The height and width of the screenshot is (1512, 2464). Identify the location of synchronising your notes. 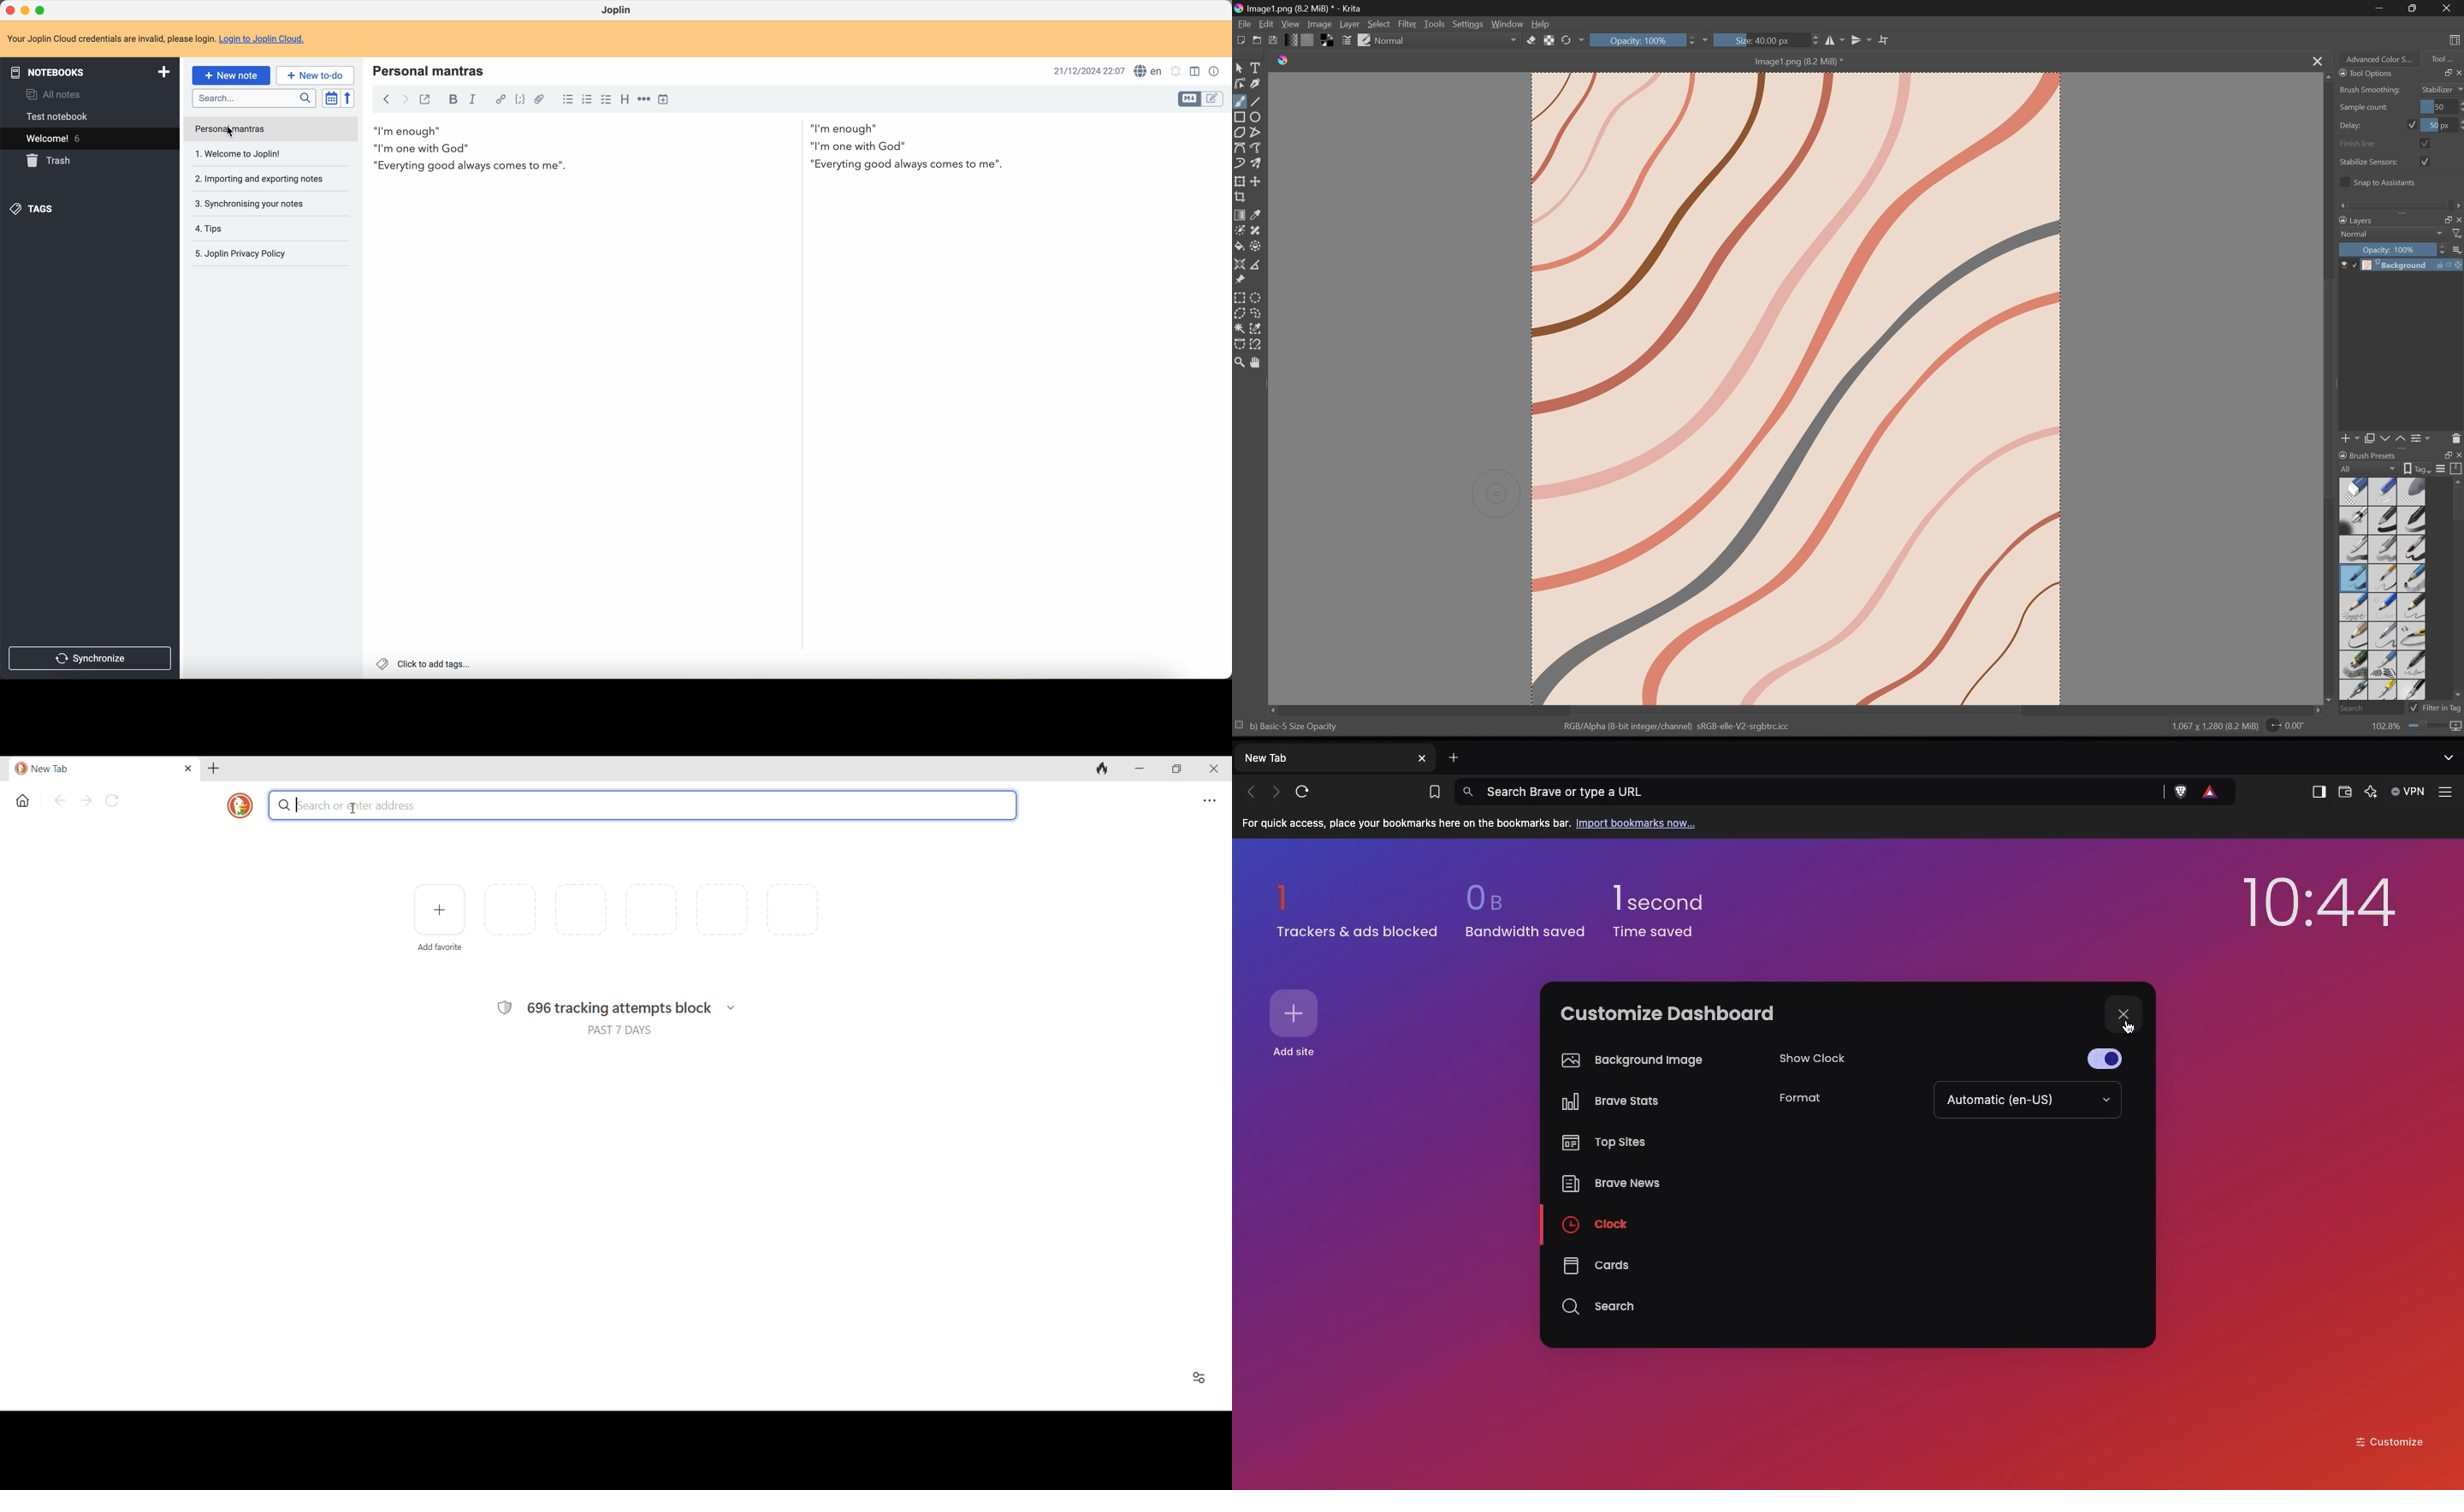
(252, 205).